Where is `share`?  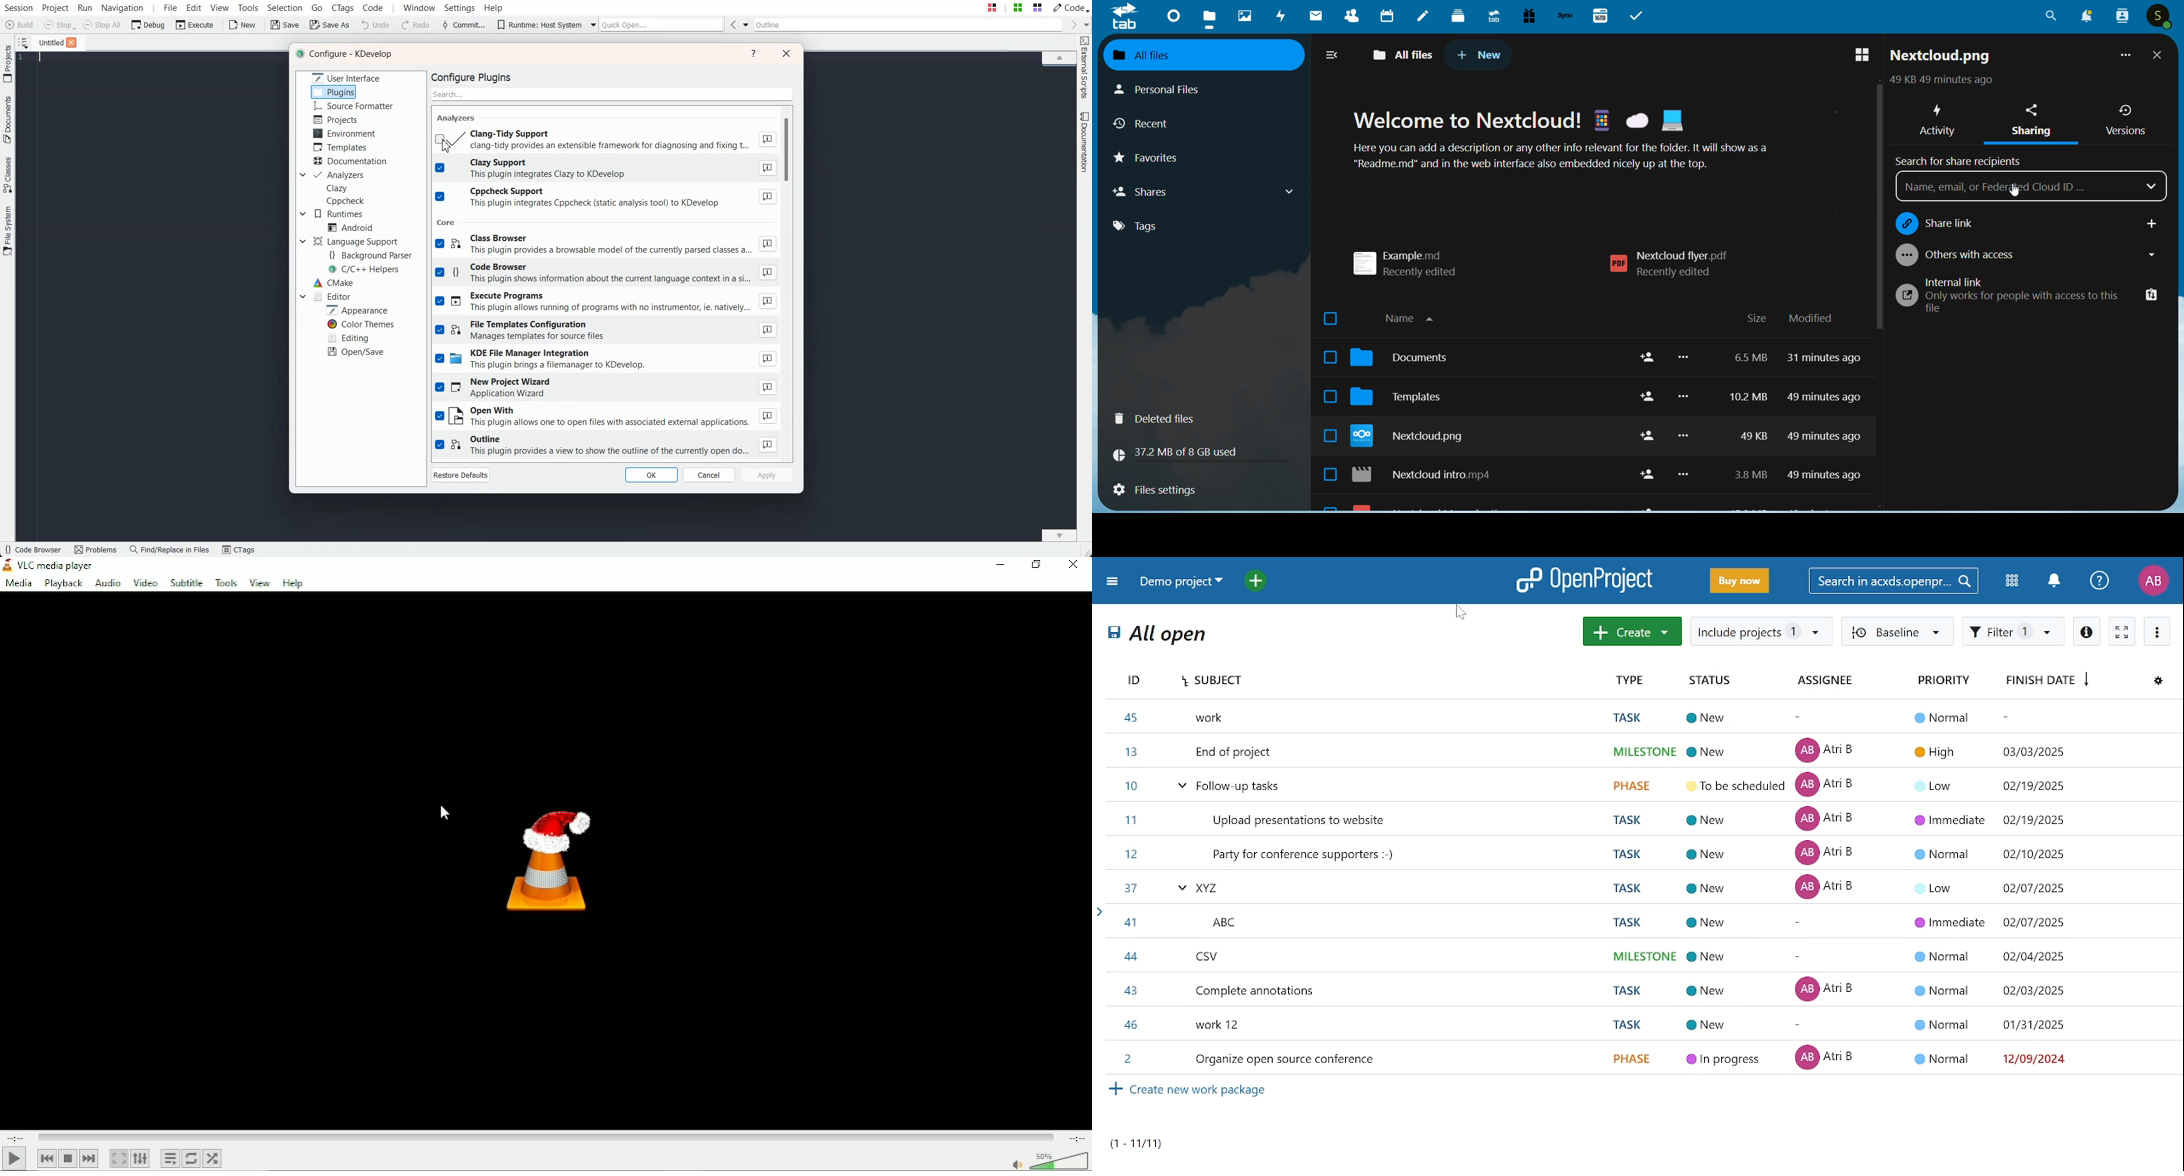 share is located at coordinates (1644, 419).